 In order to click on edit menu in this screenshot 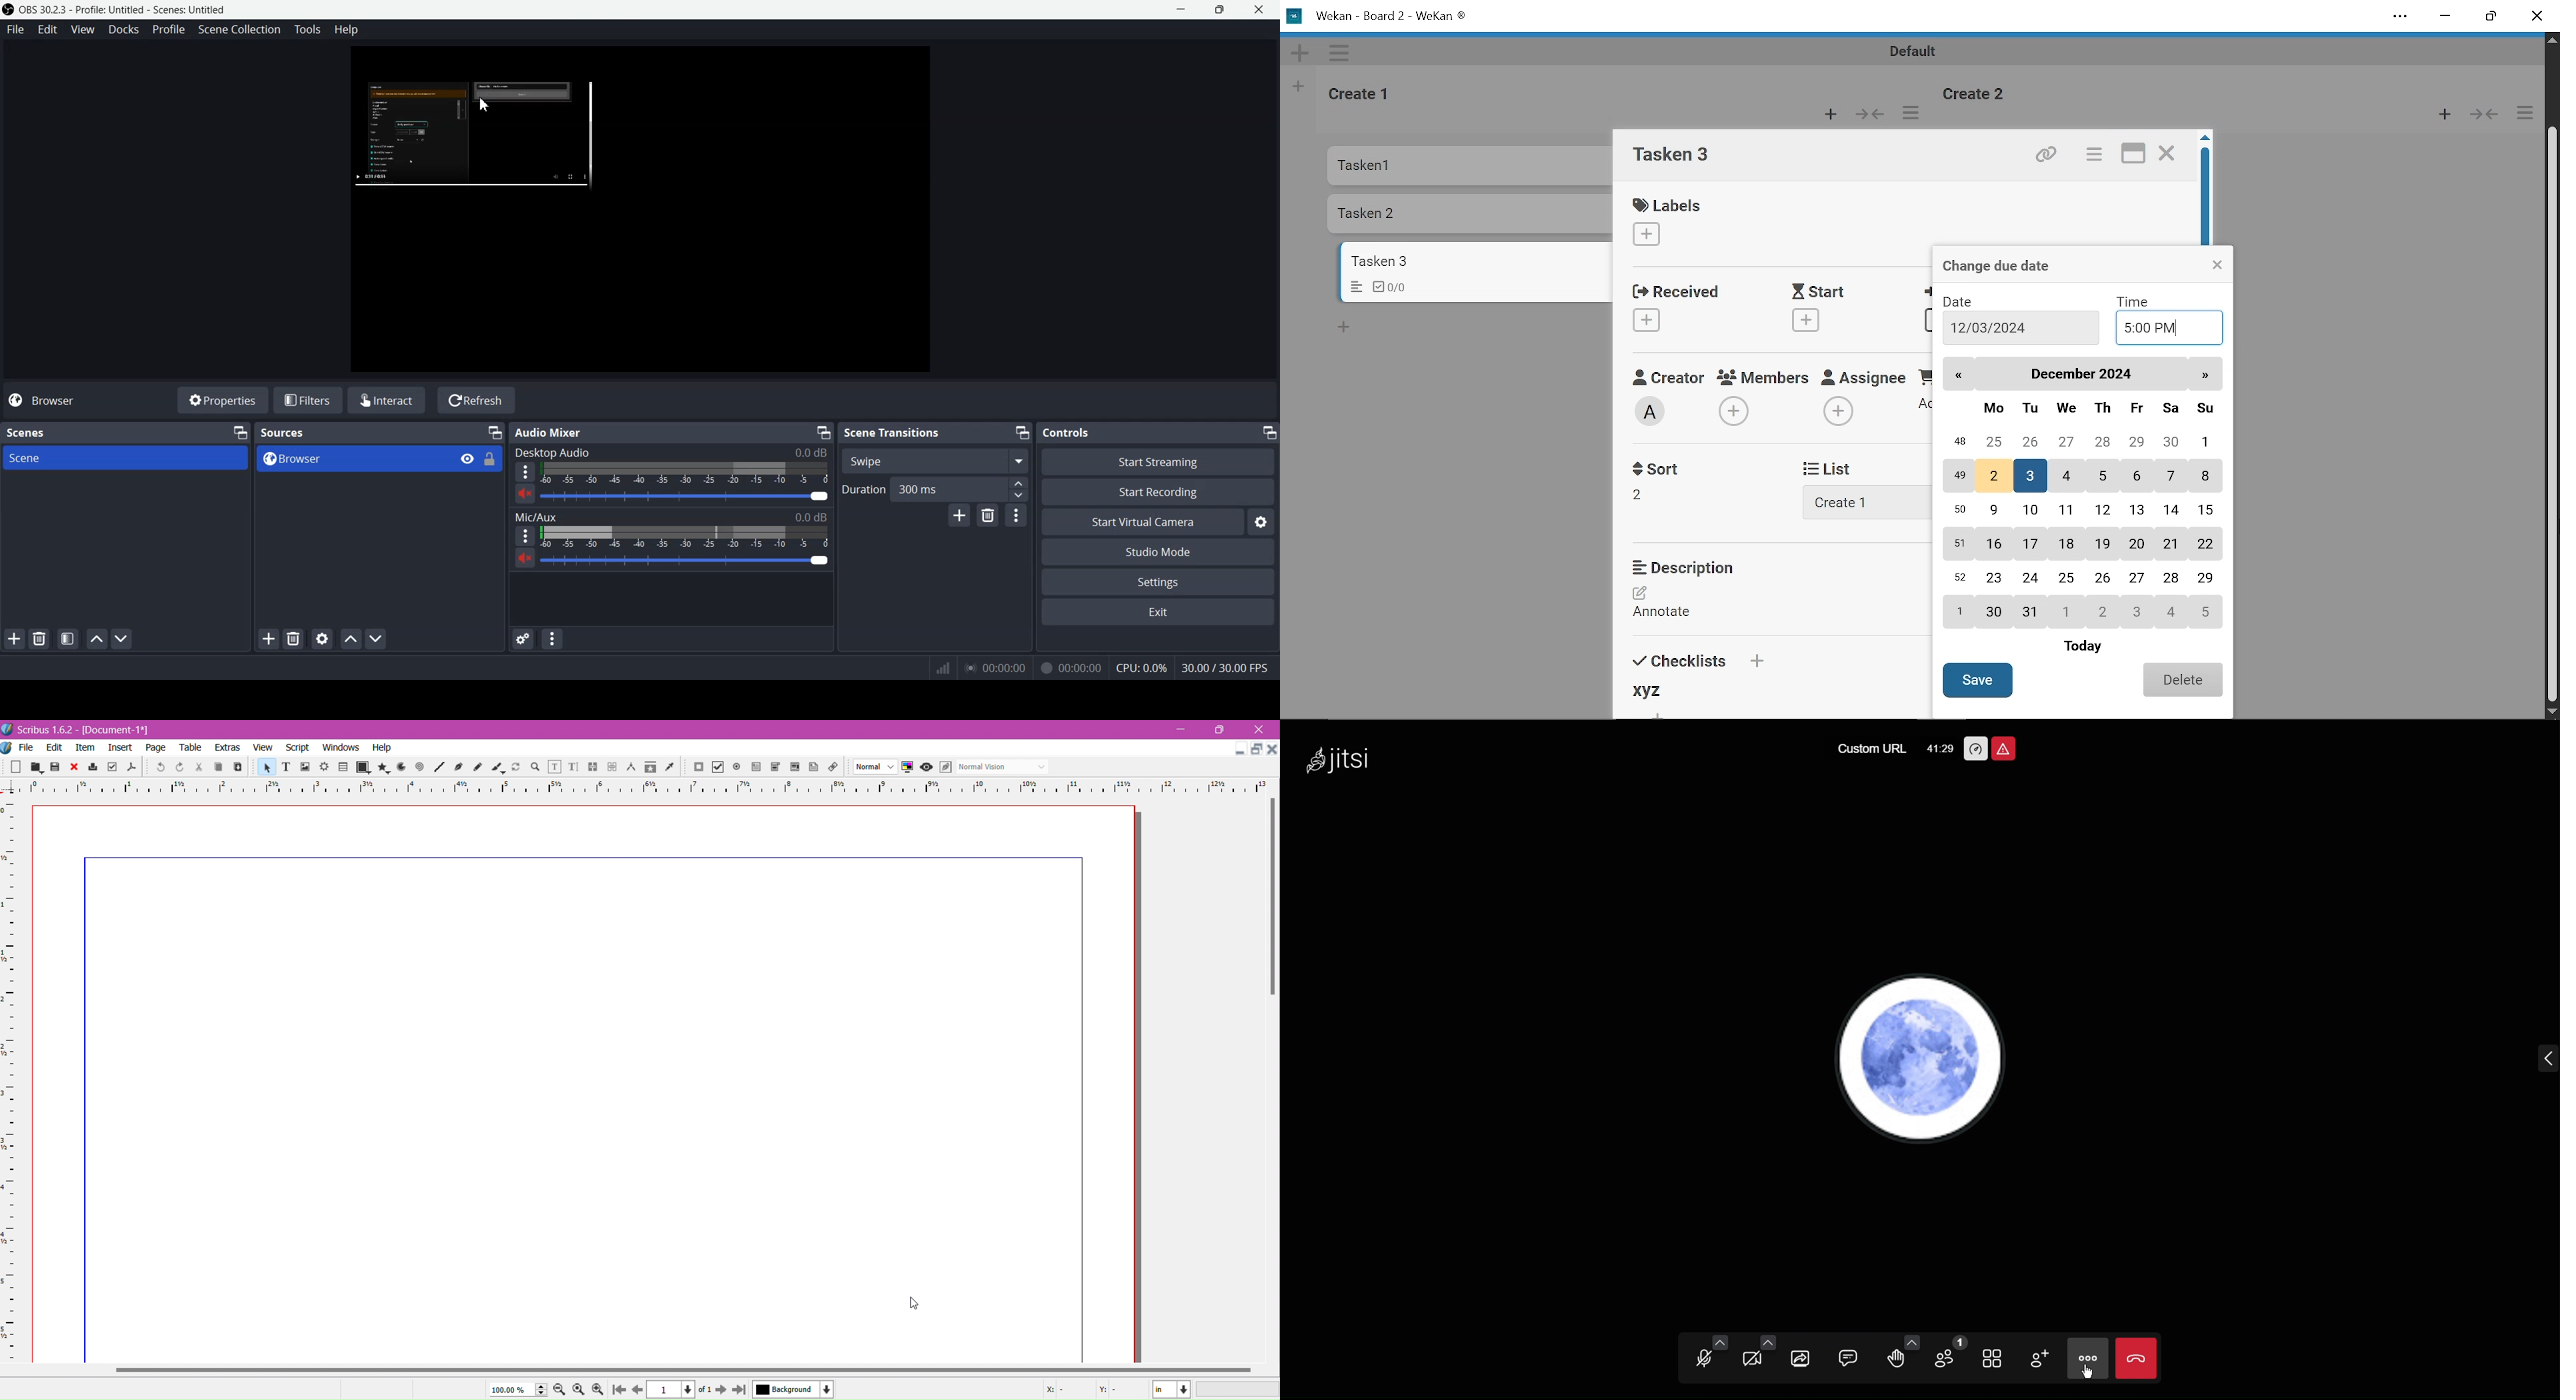, I will do `click(55, 748)`.